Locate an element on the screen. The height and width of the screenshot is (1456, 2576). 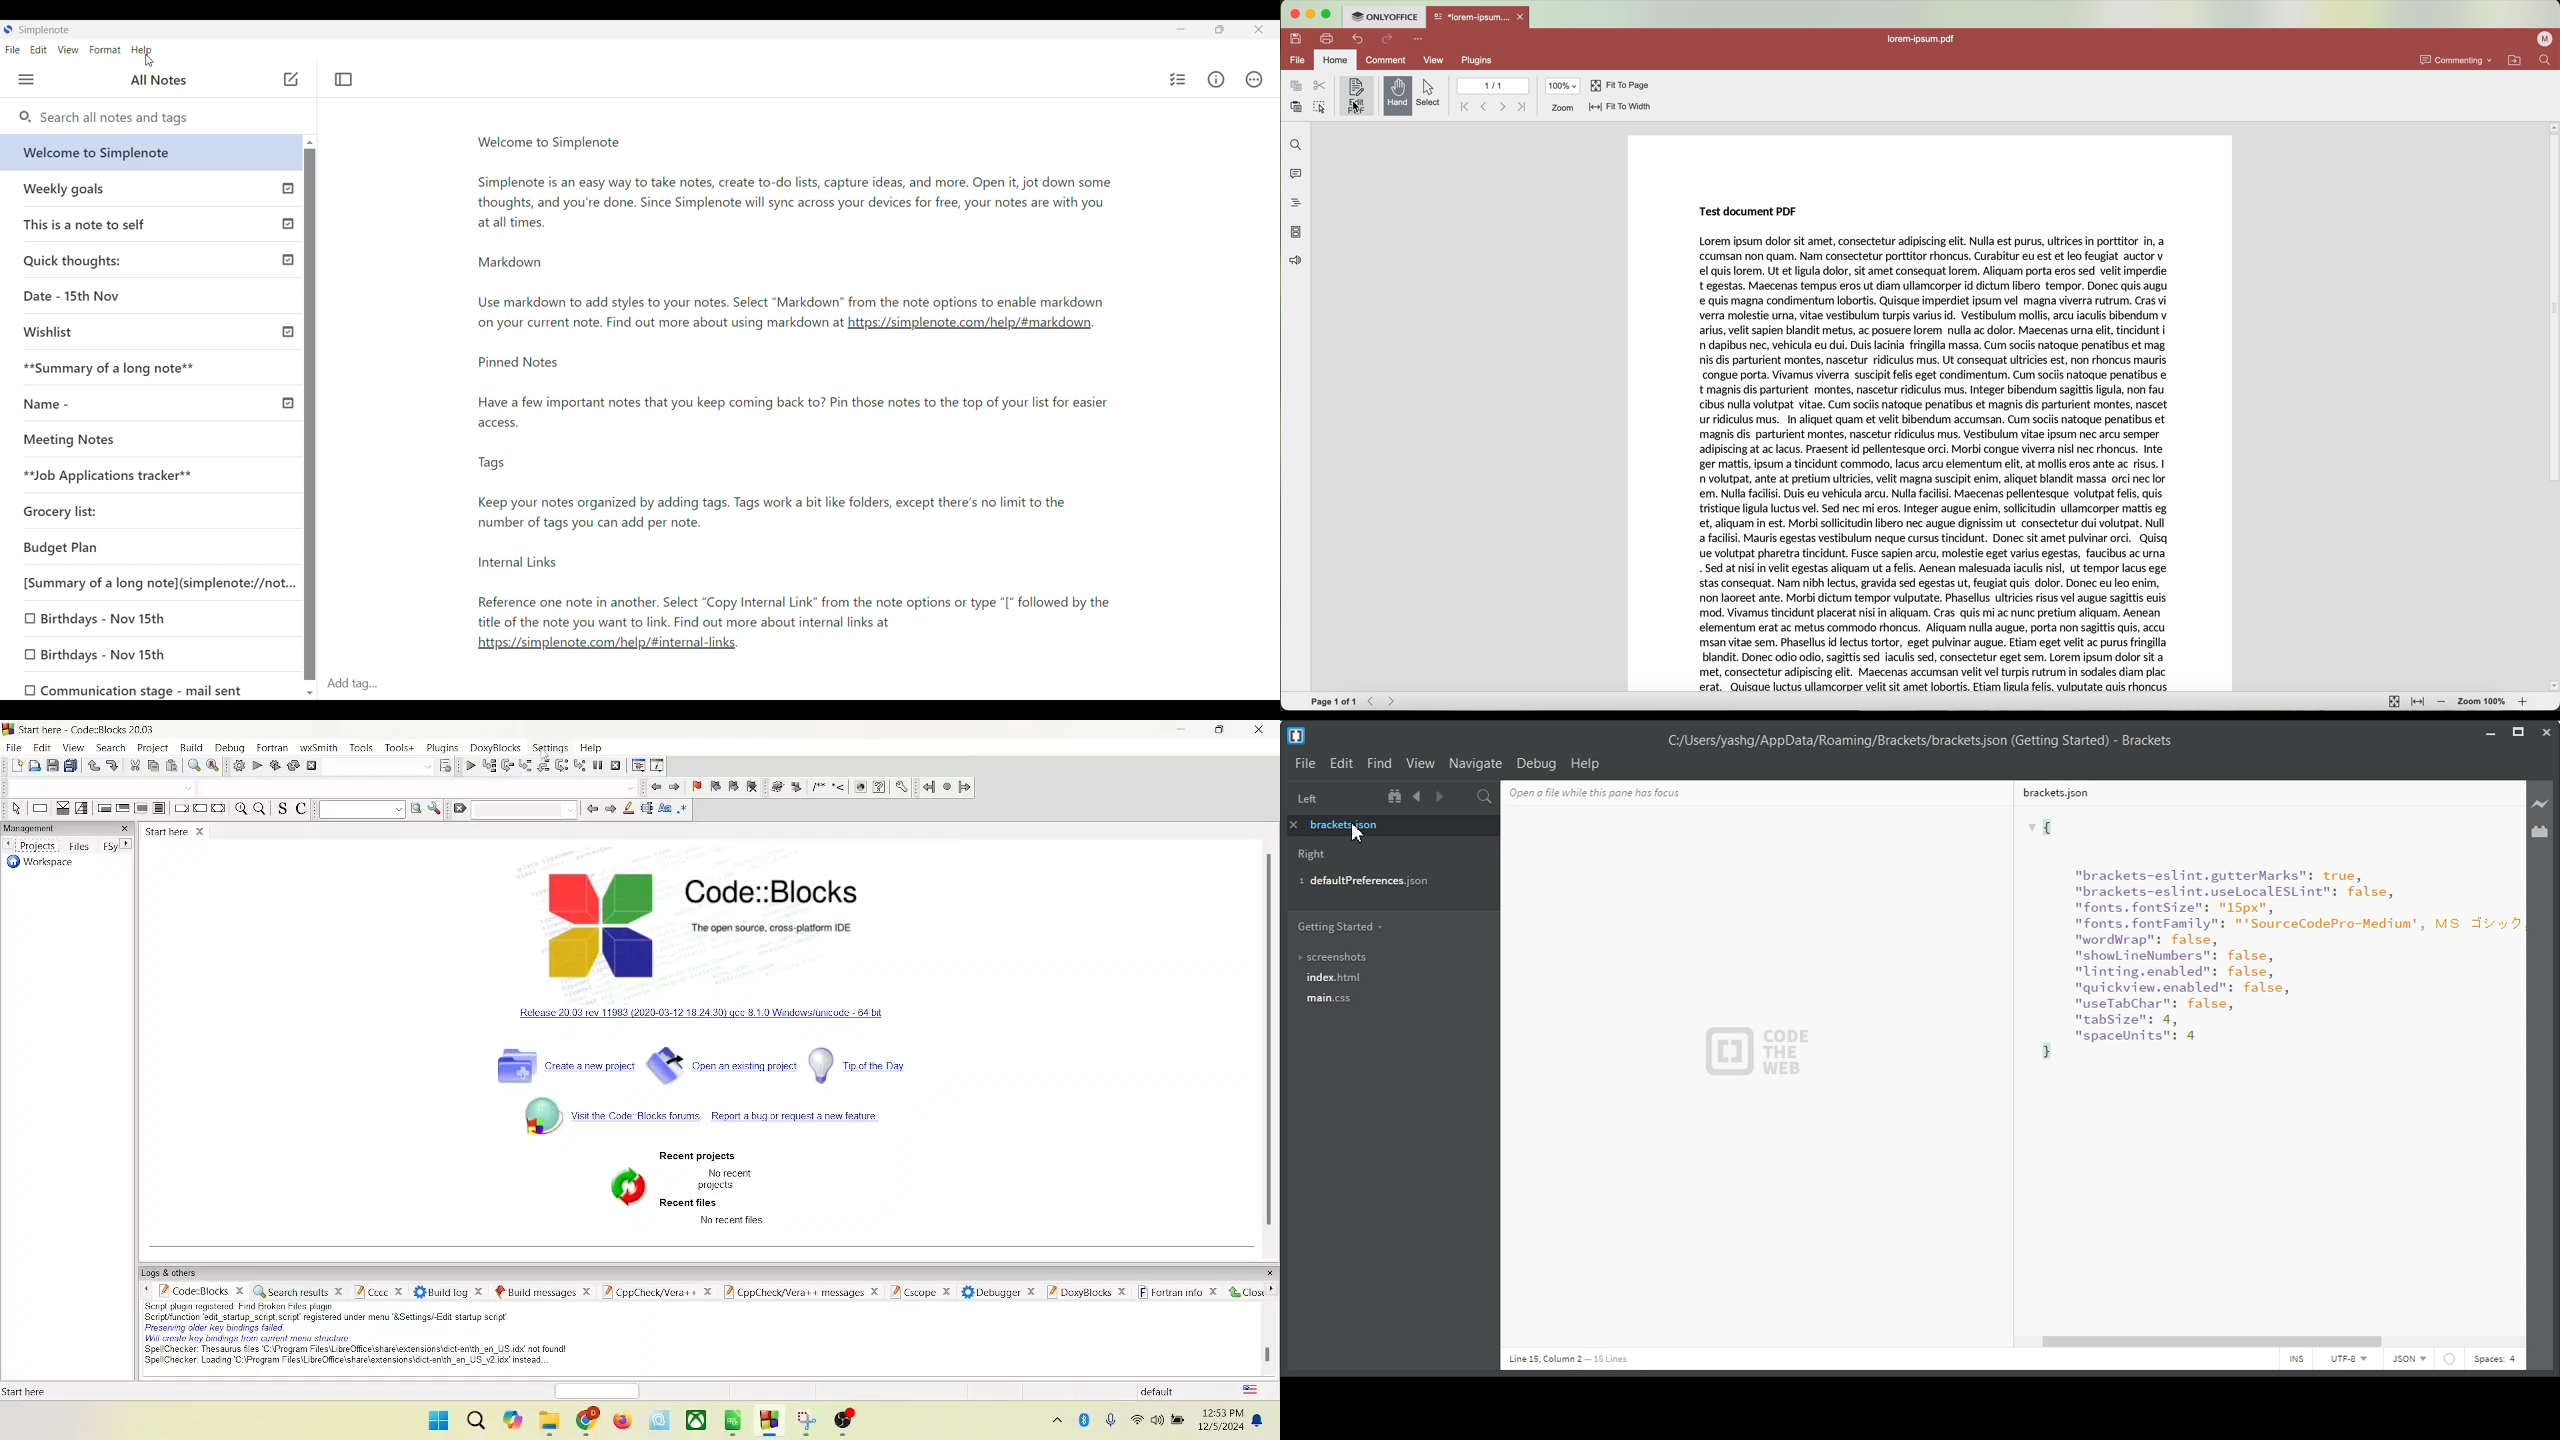
[0 Birthdays - Nov 15th is located at coordinates (89, 655).